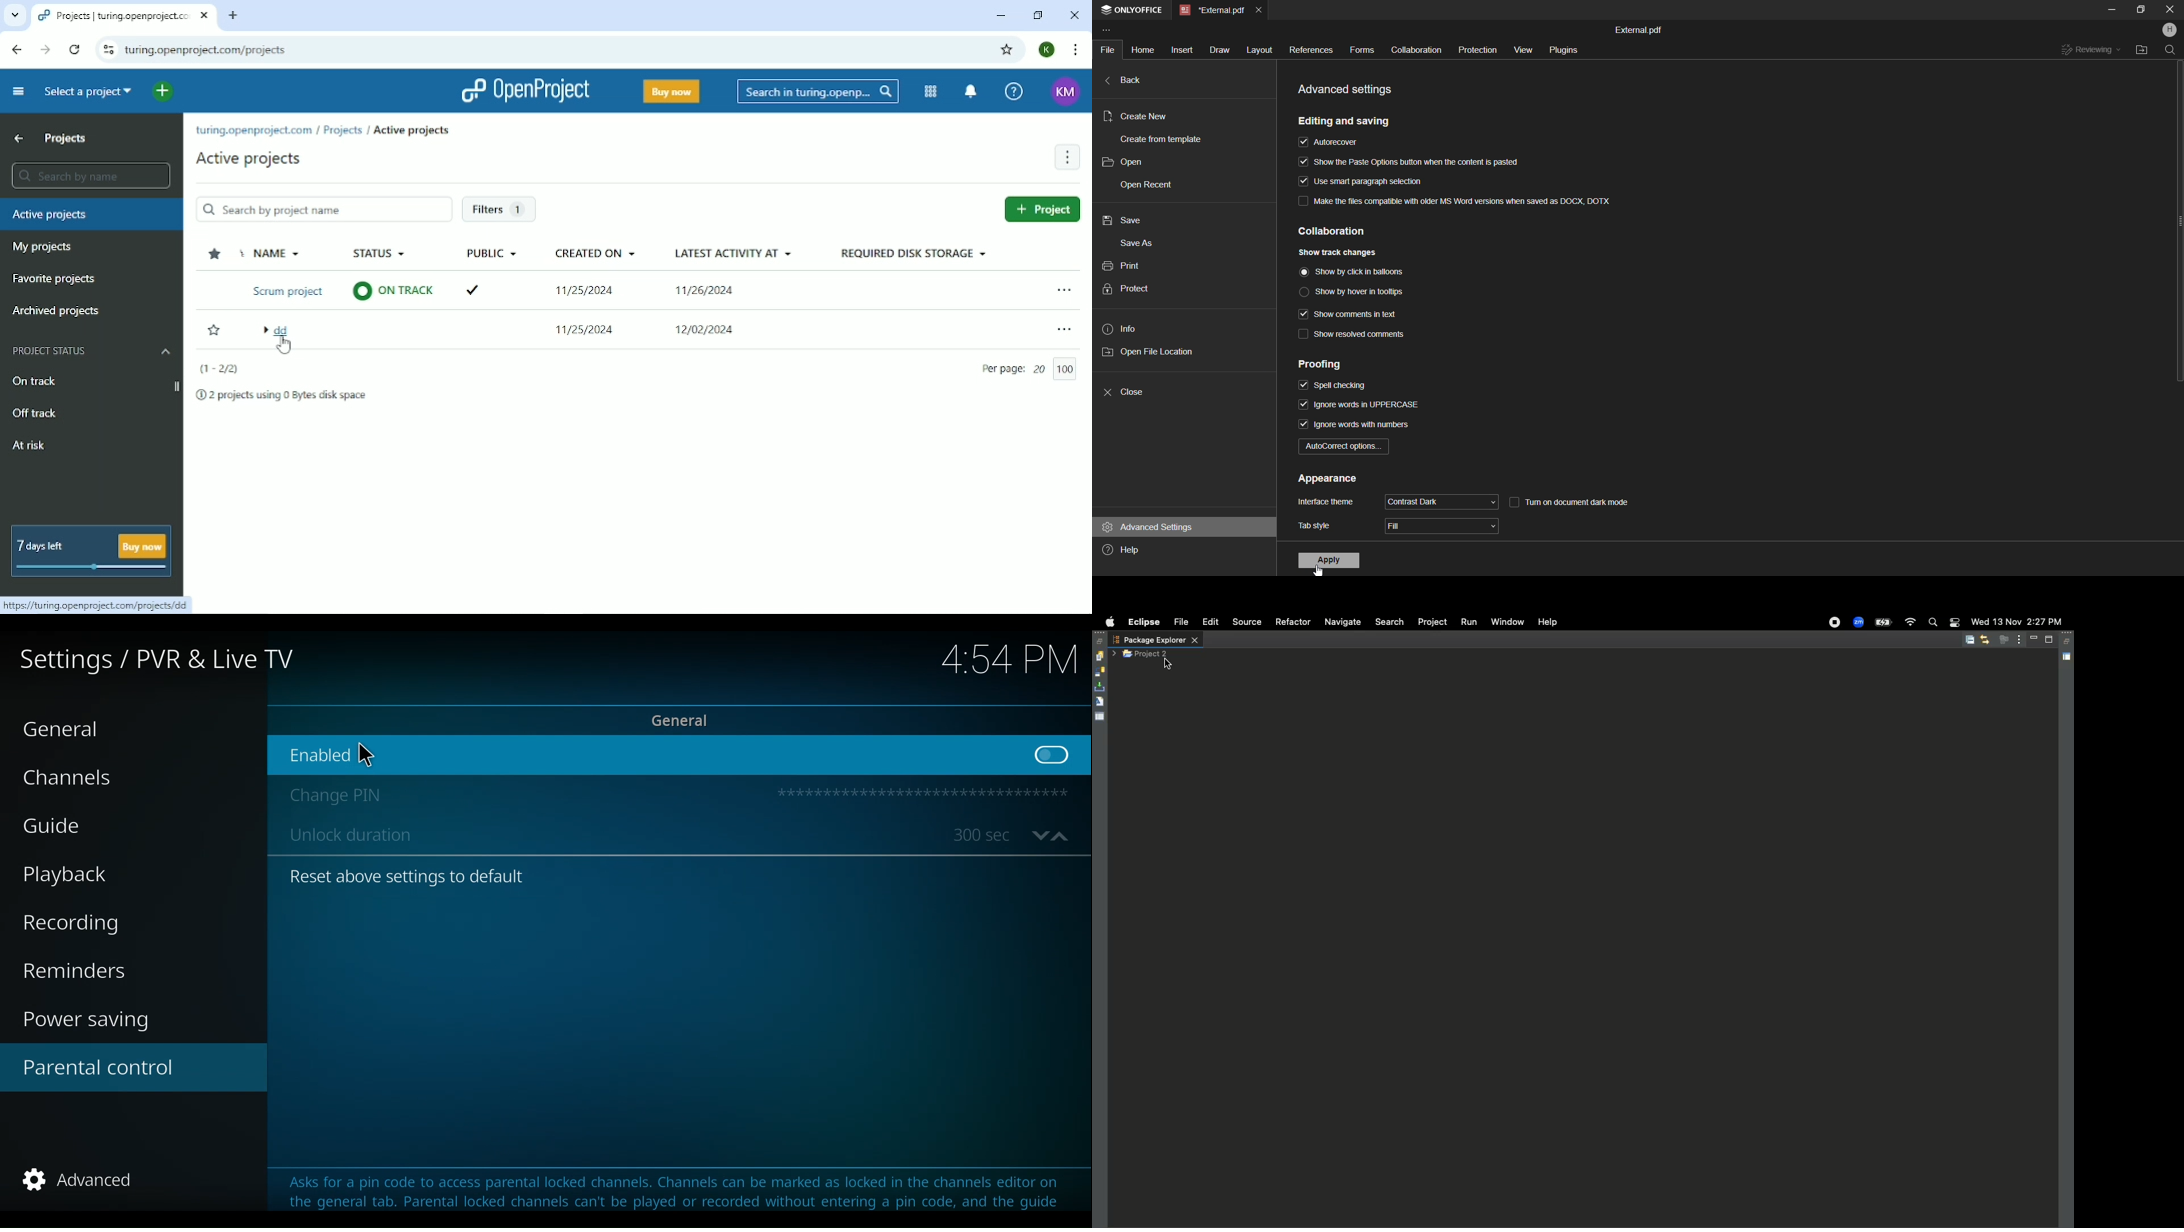  I want to click on Customize Toolbar, so click(1111, 32).